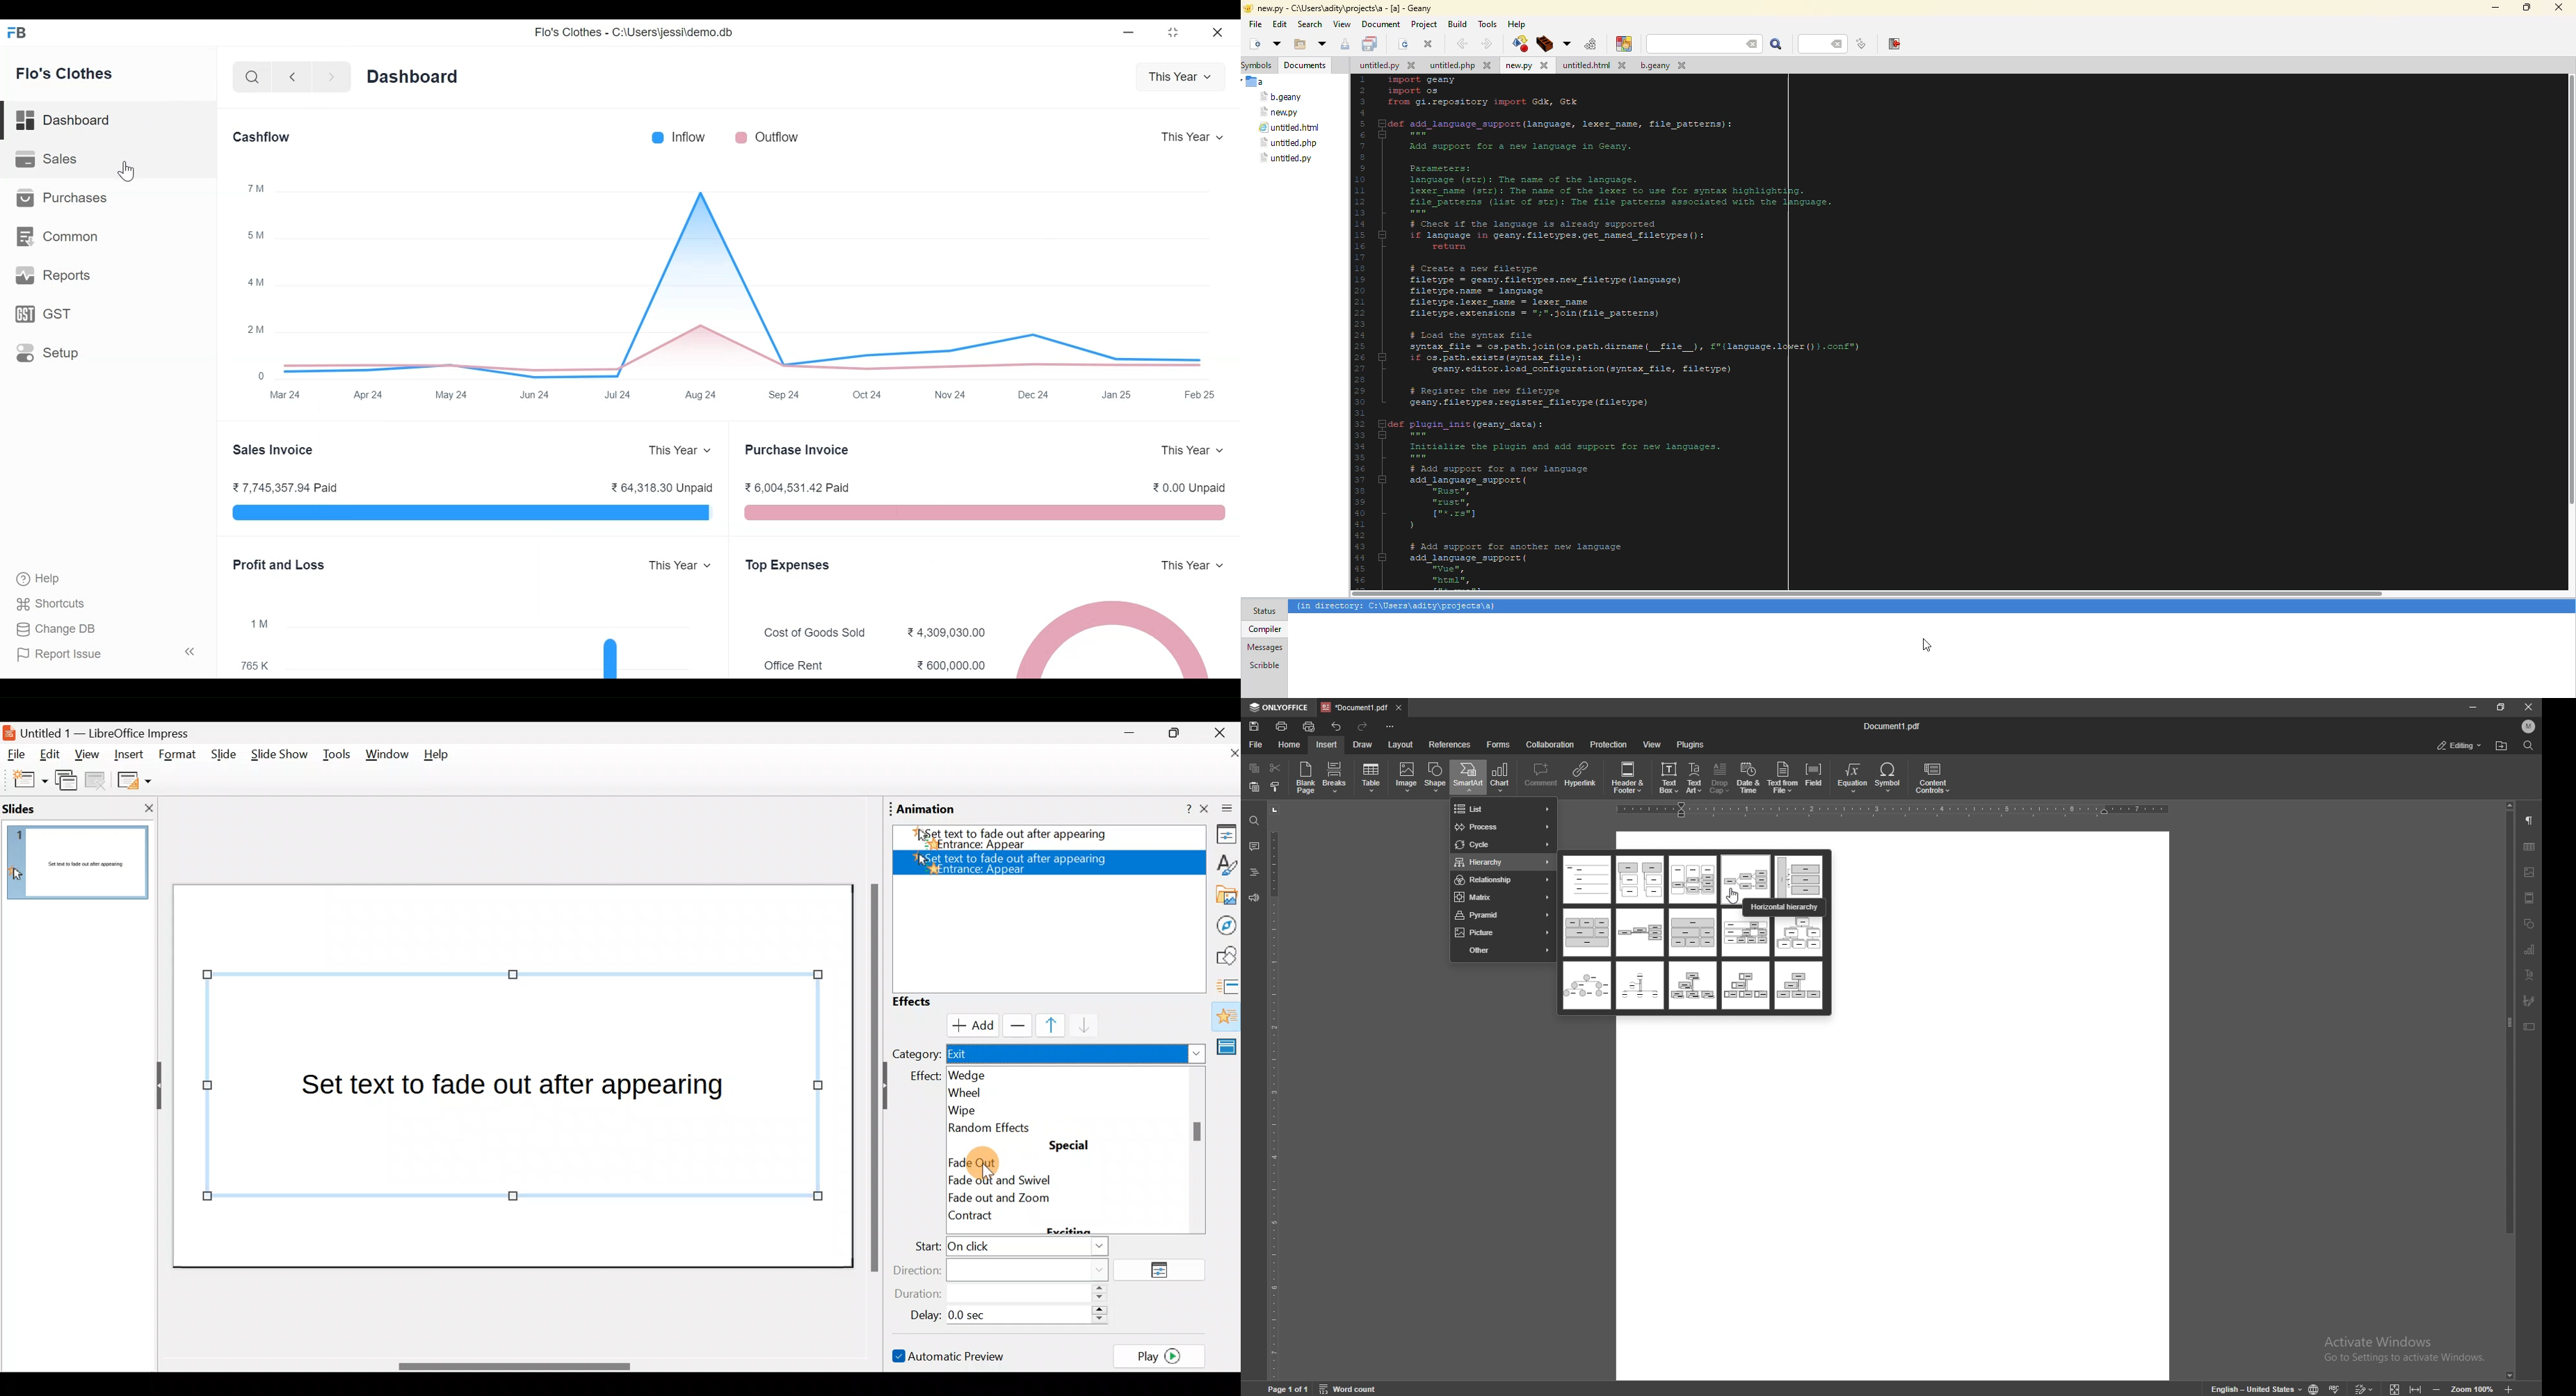  What do you see at coordinates (2531, 846) in the screenshot?
I see `table` at bounding box center [2531, 846].